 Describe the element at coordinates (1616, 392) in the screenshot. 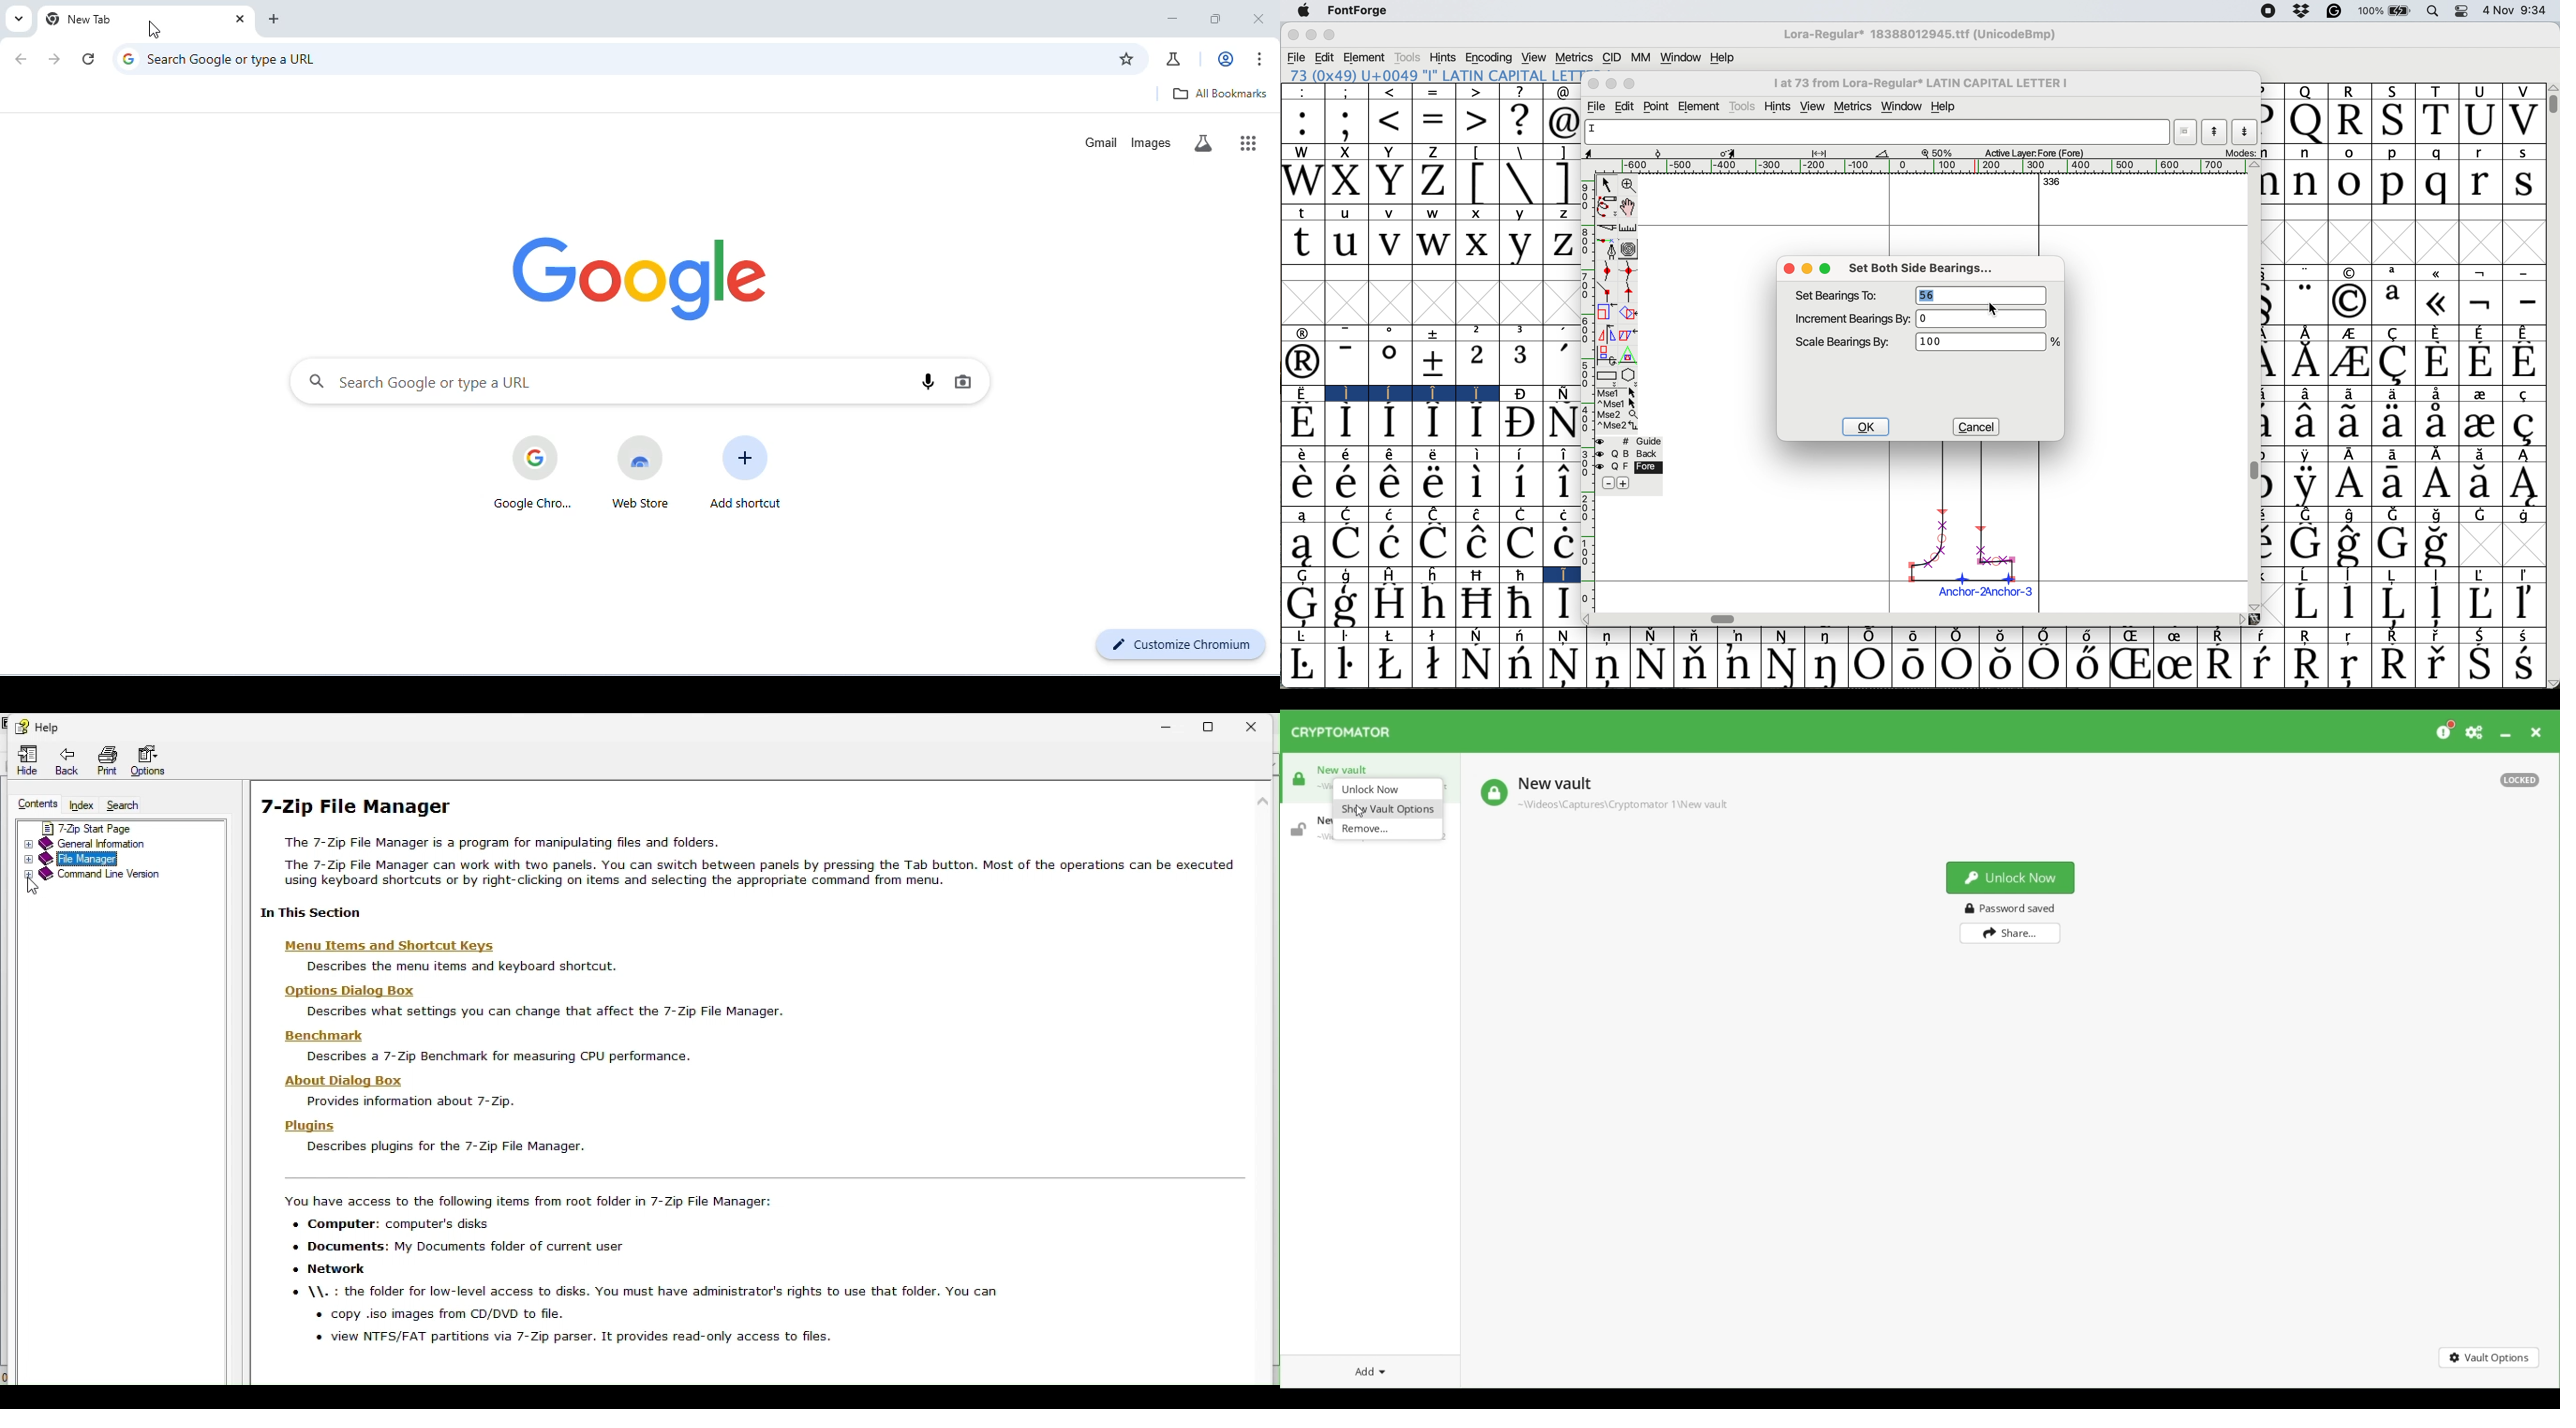

I see `Mse 1` at that location.